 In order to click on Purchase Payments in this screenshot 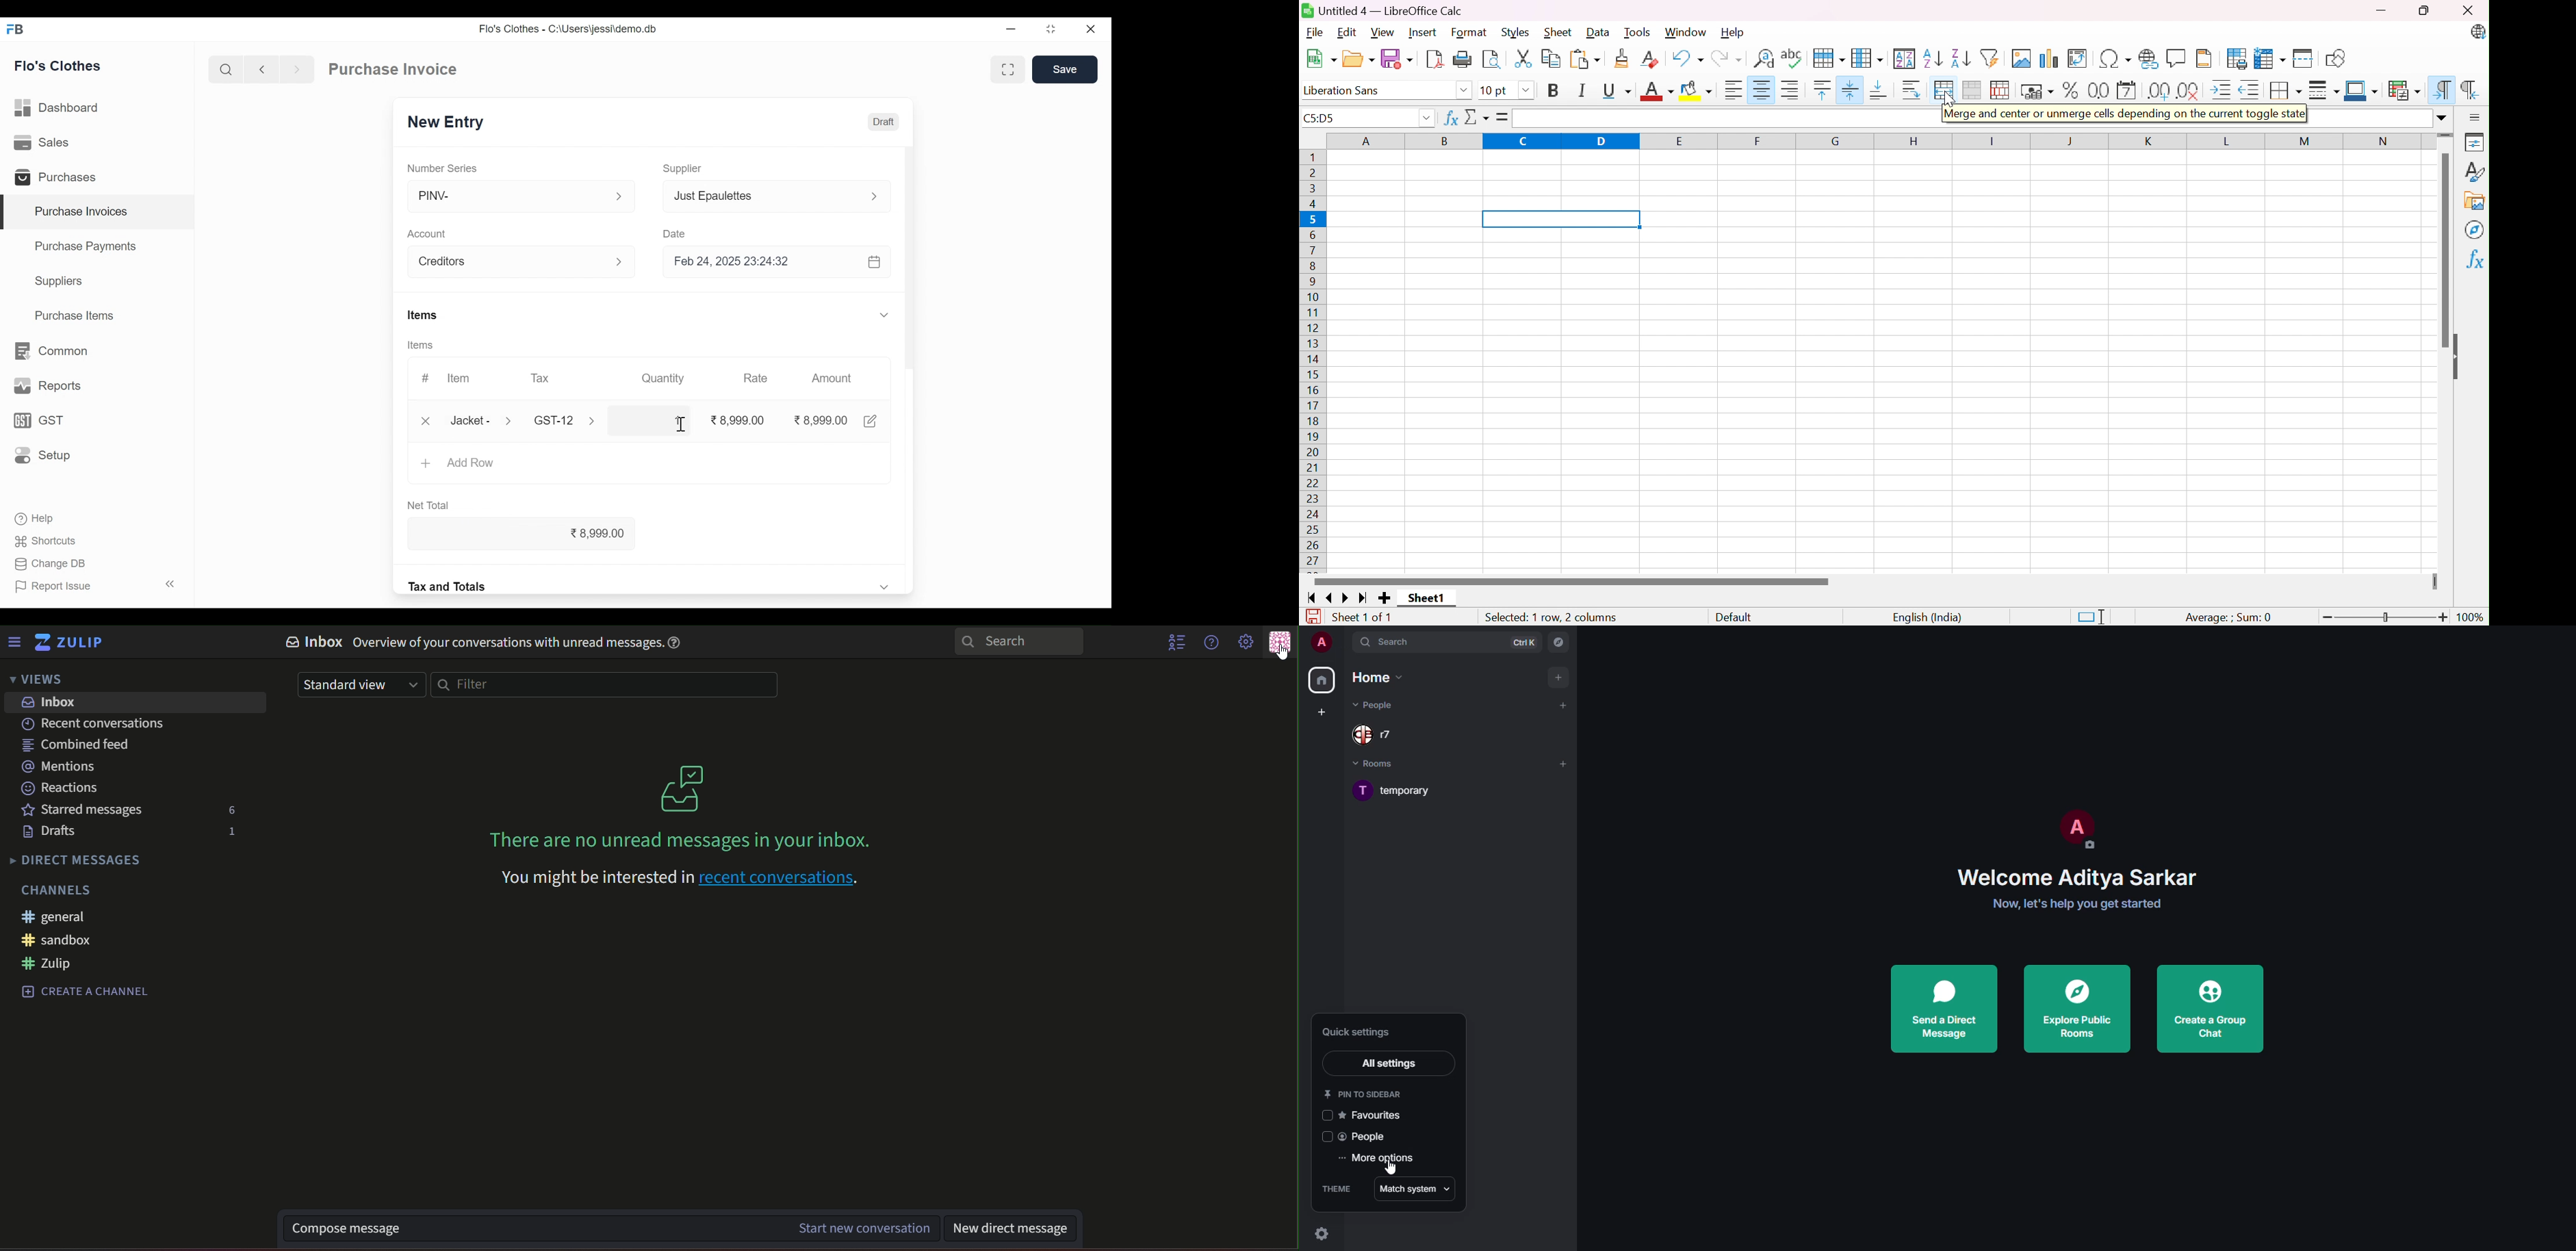, I will do `click(85, 246)`.